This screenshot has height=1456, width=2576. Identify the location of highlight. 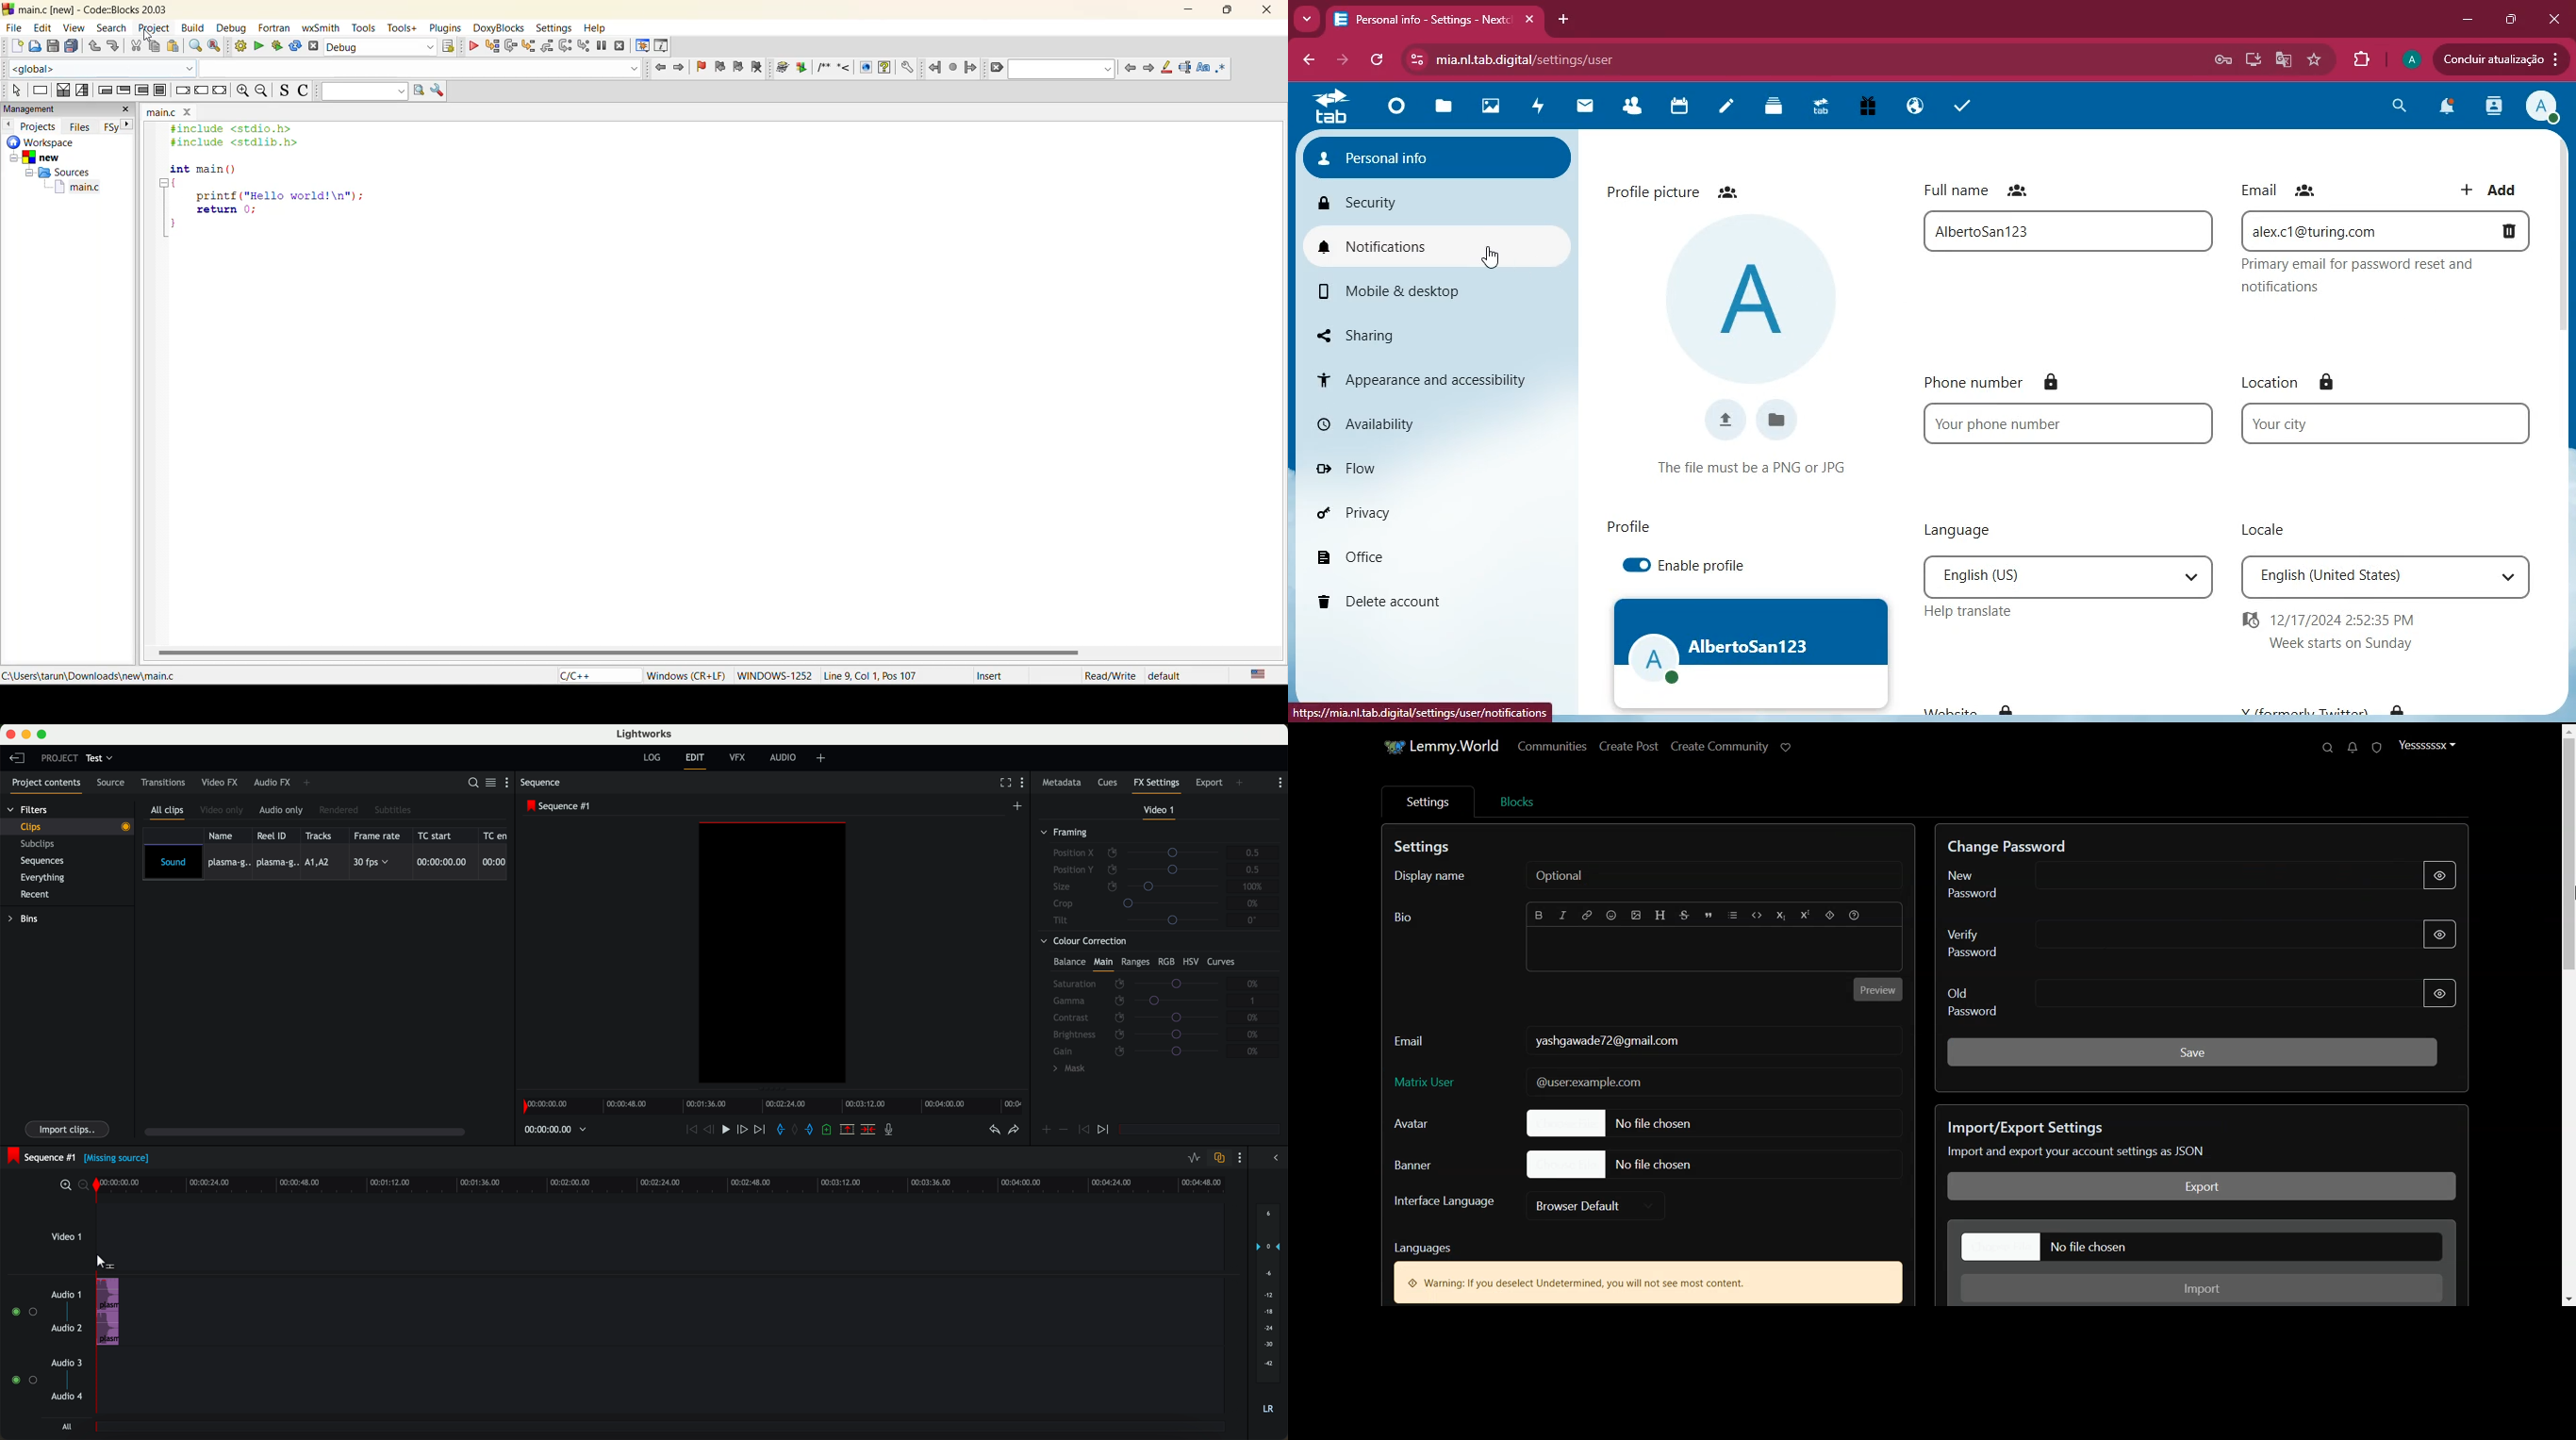
(1167, 68).